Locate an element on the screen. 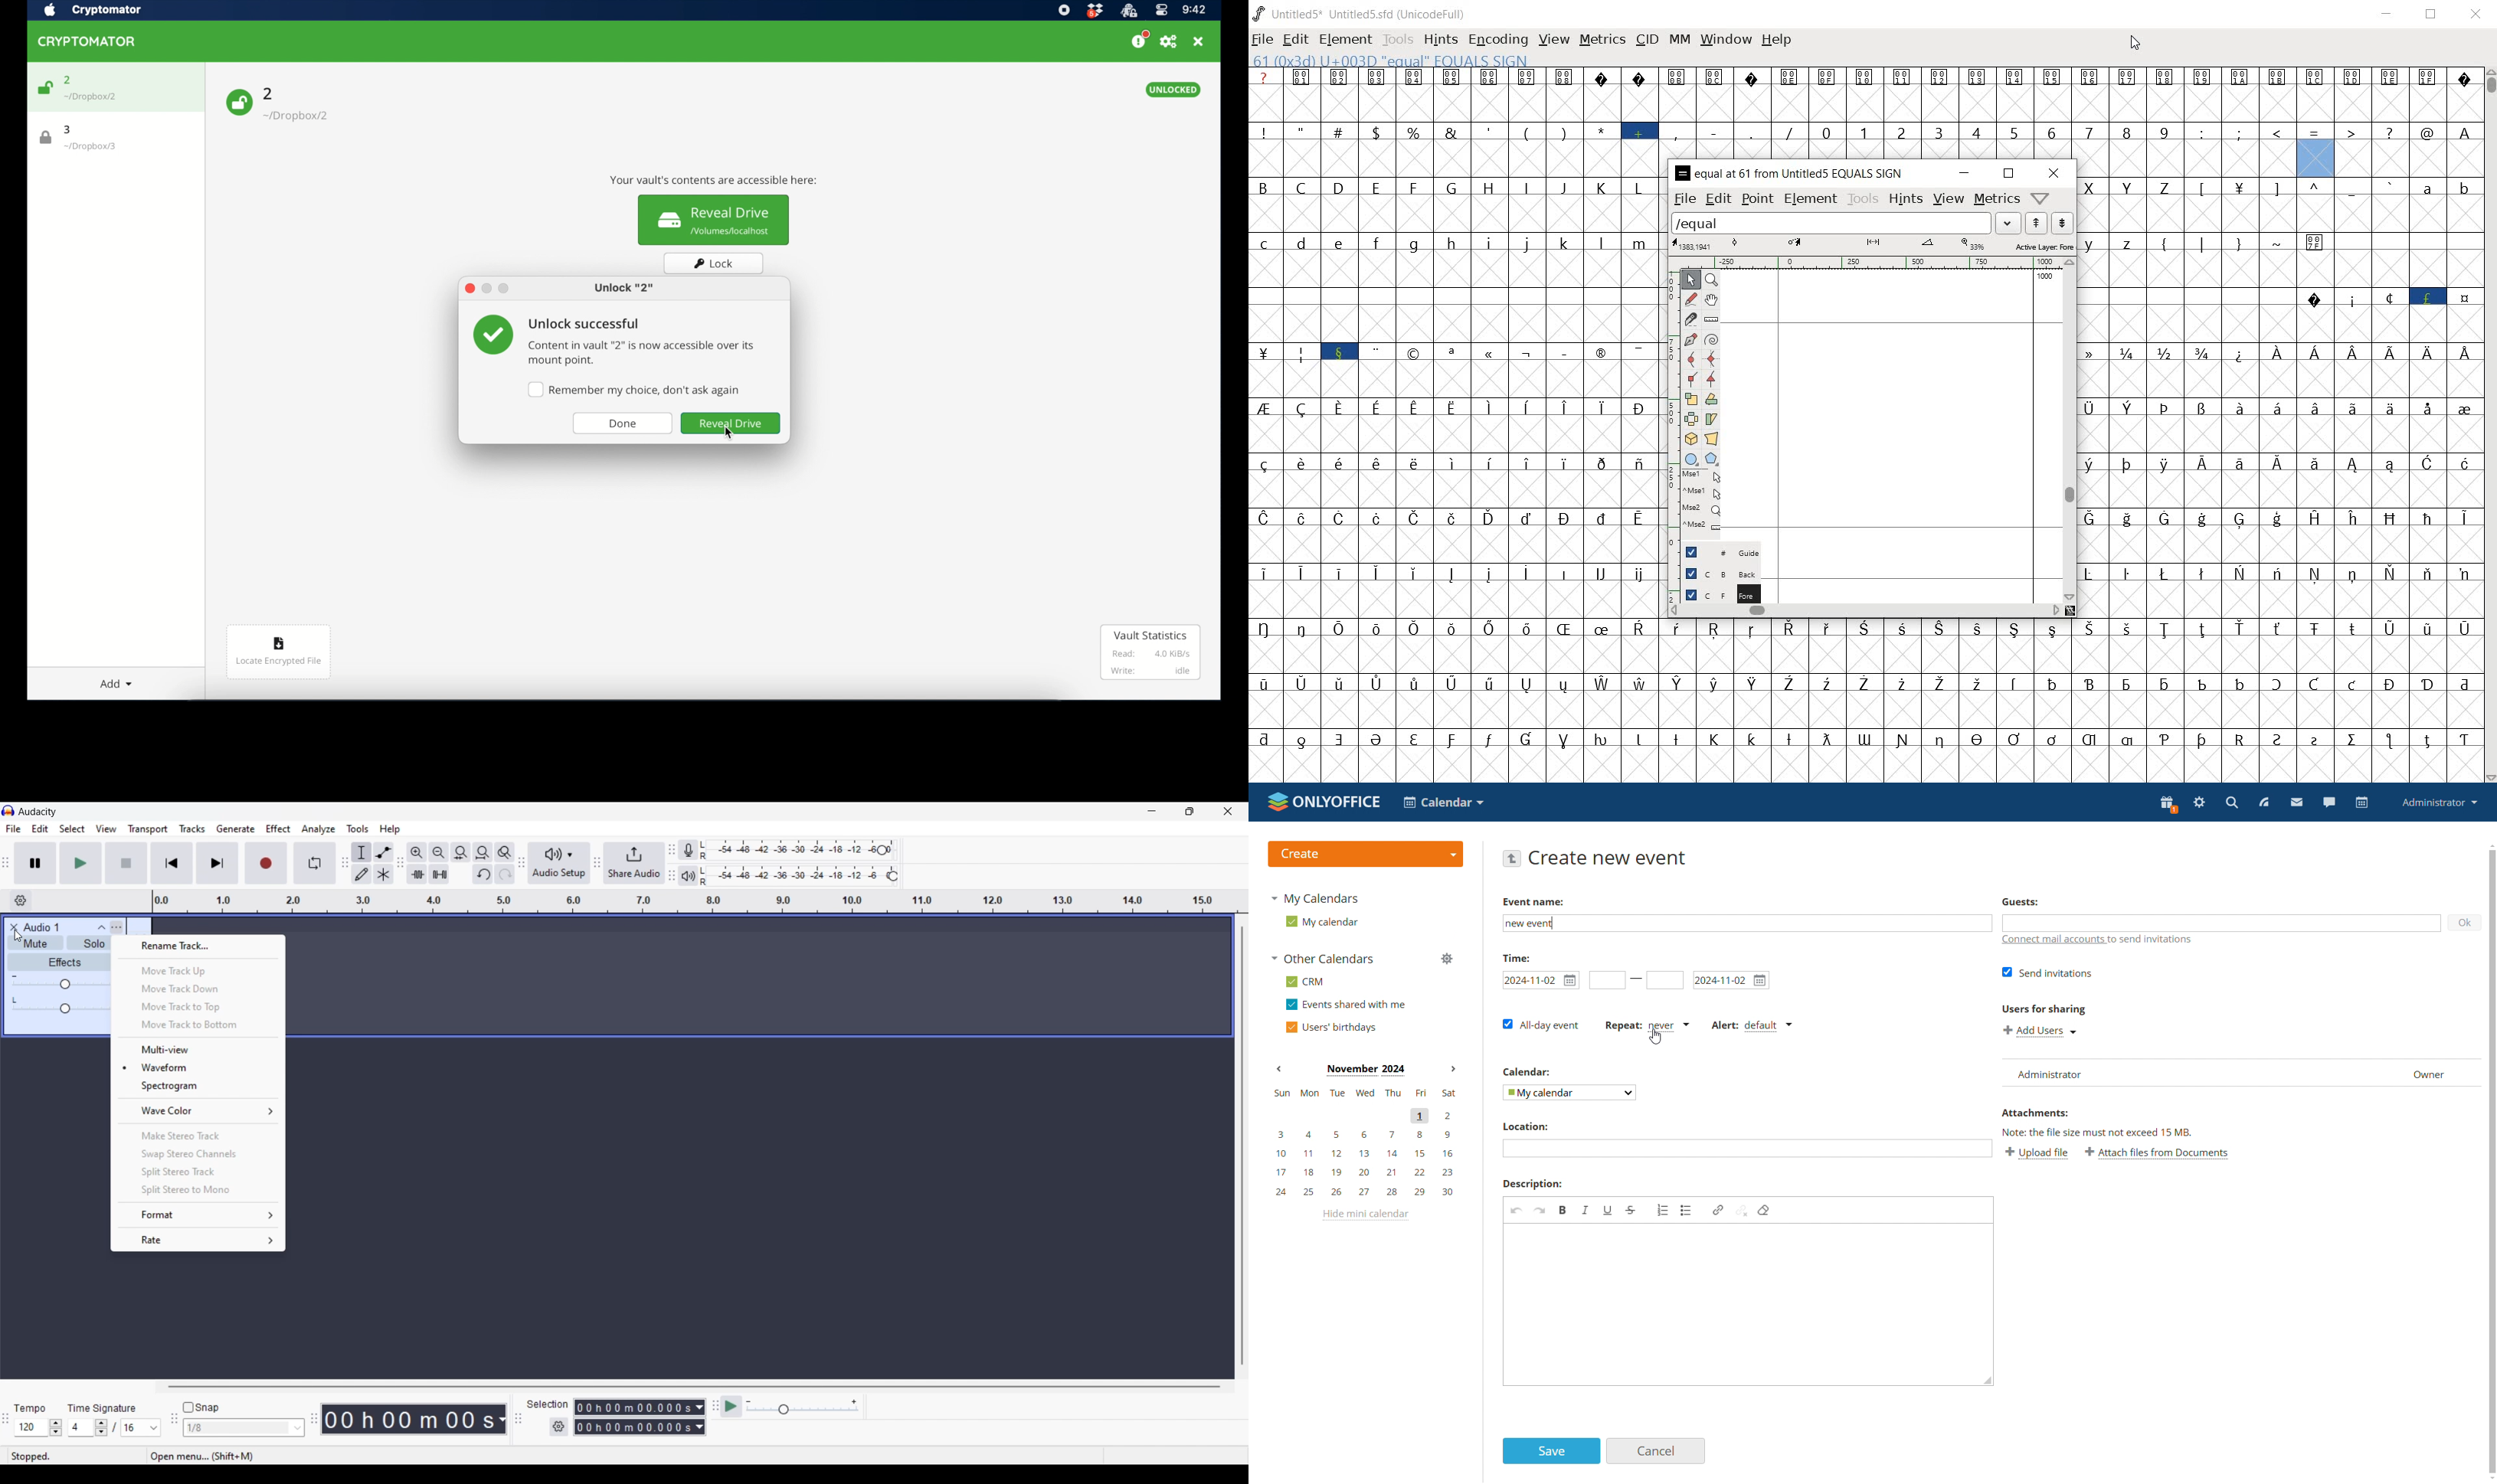 The image size is (2520, 1484). Selected time signature is located at coordinates (82, 1429).